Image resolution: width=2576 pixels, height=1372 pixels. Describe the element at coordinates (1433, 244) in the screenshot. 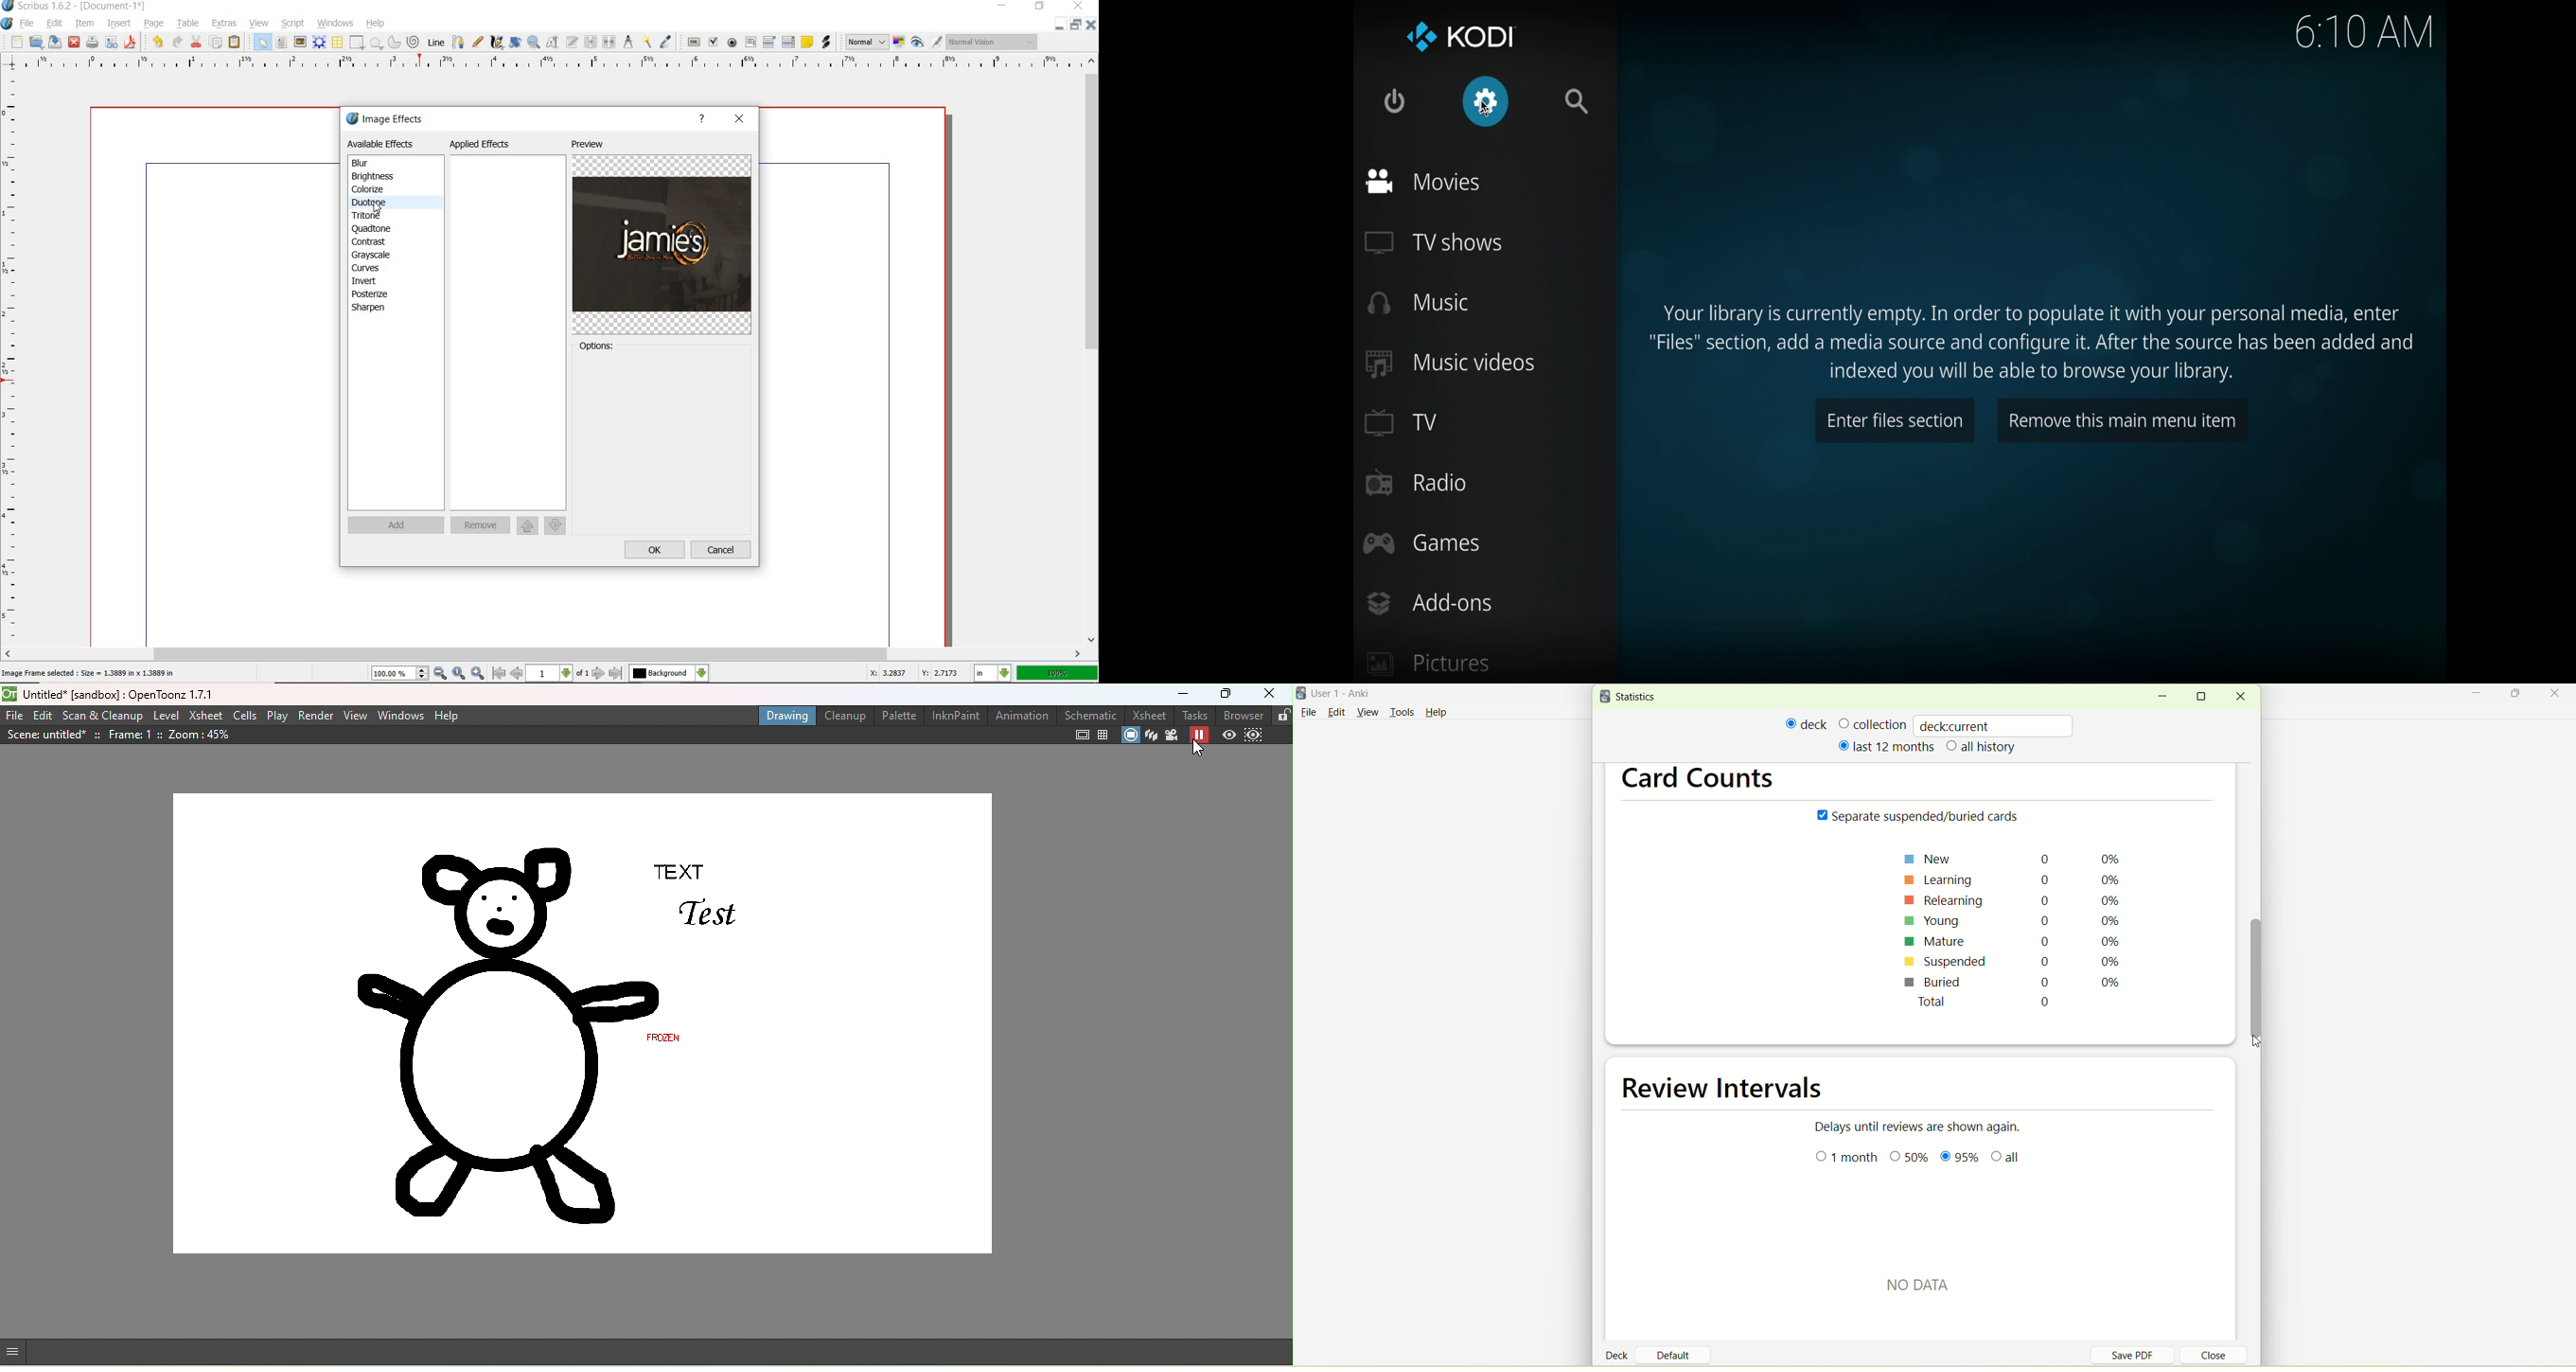

I see `tv shows` at that location.